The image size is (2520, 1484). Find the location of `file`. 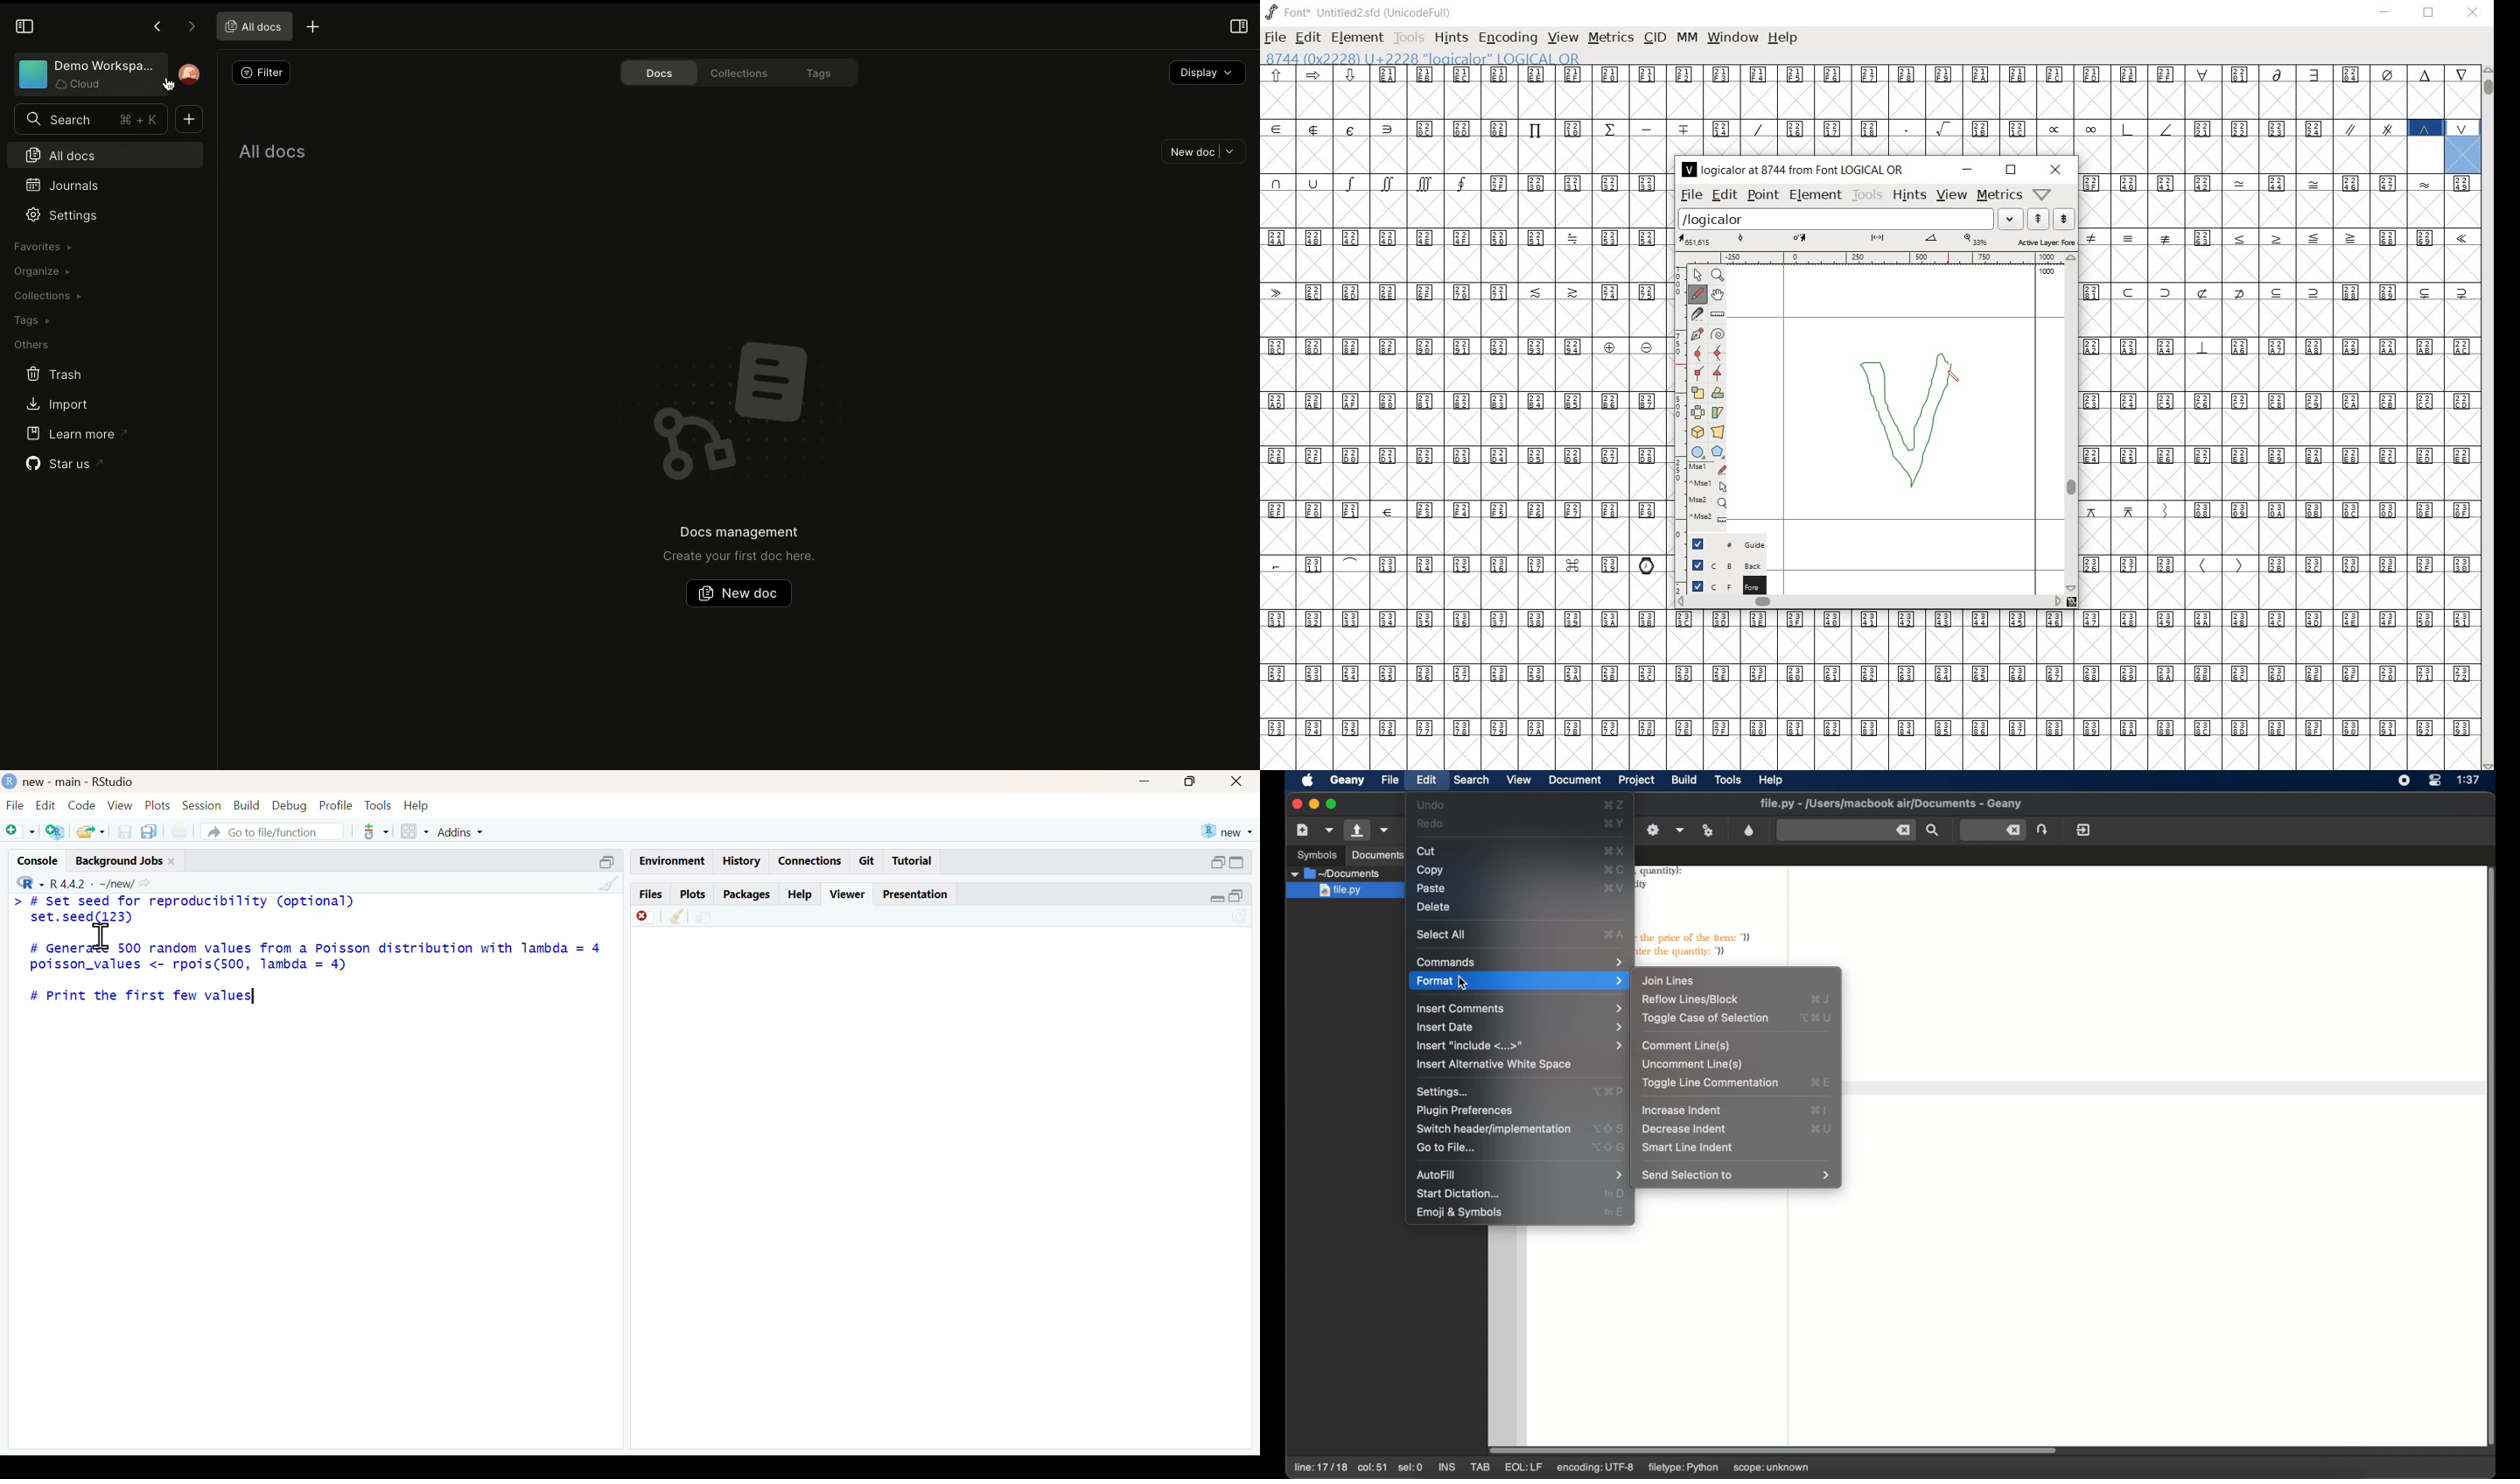

file is located at coordinates (17, 805).